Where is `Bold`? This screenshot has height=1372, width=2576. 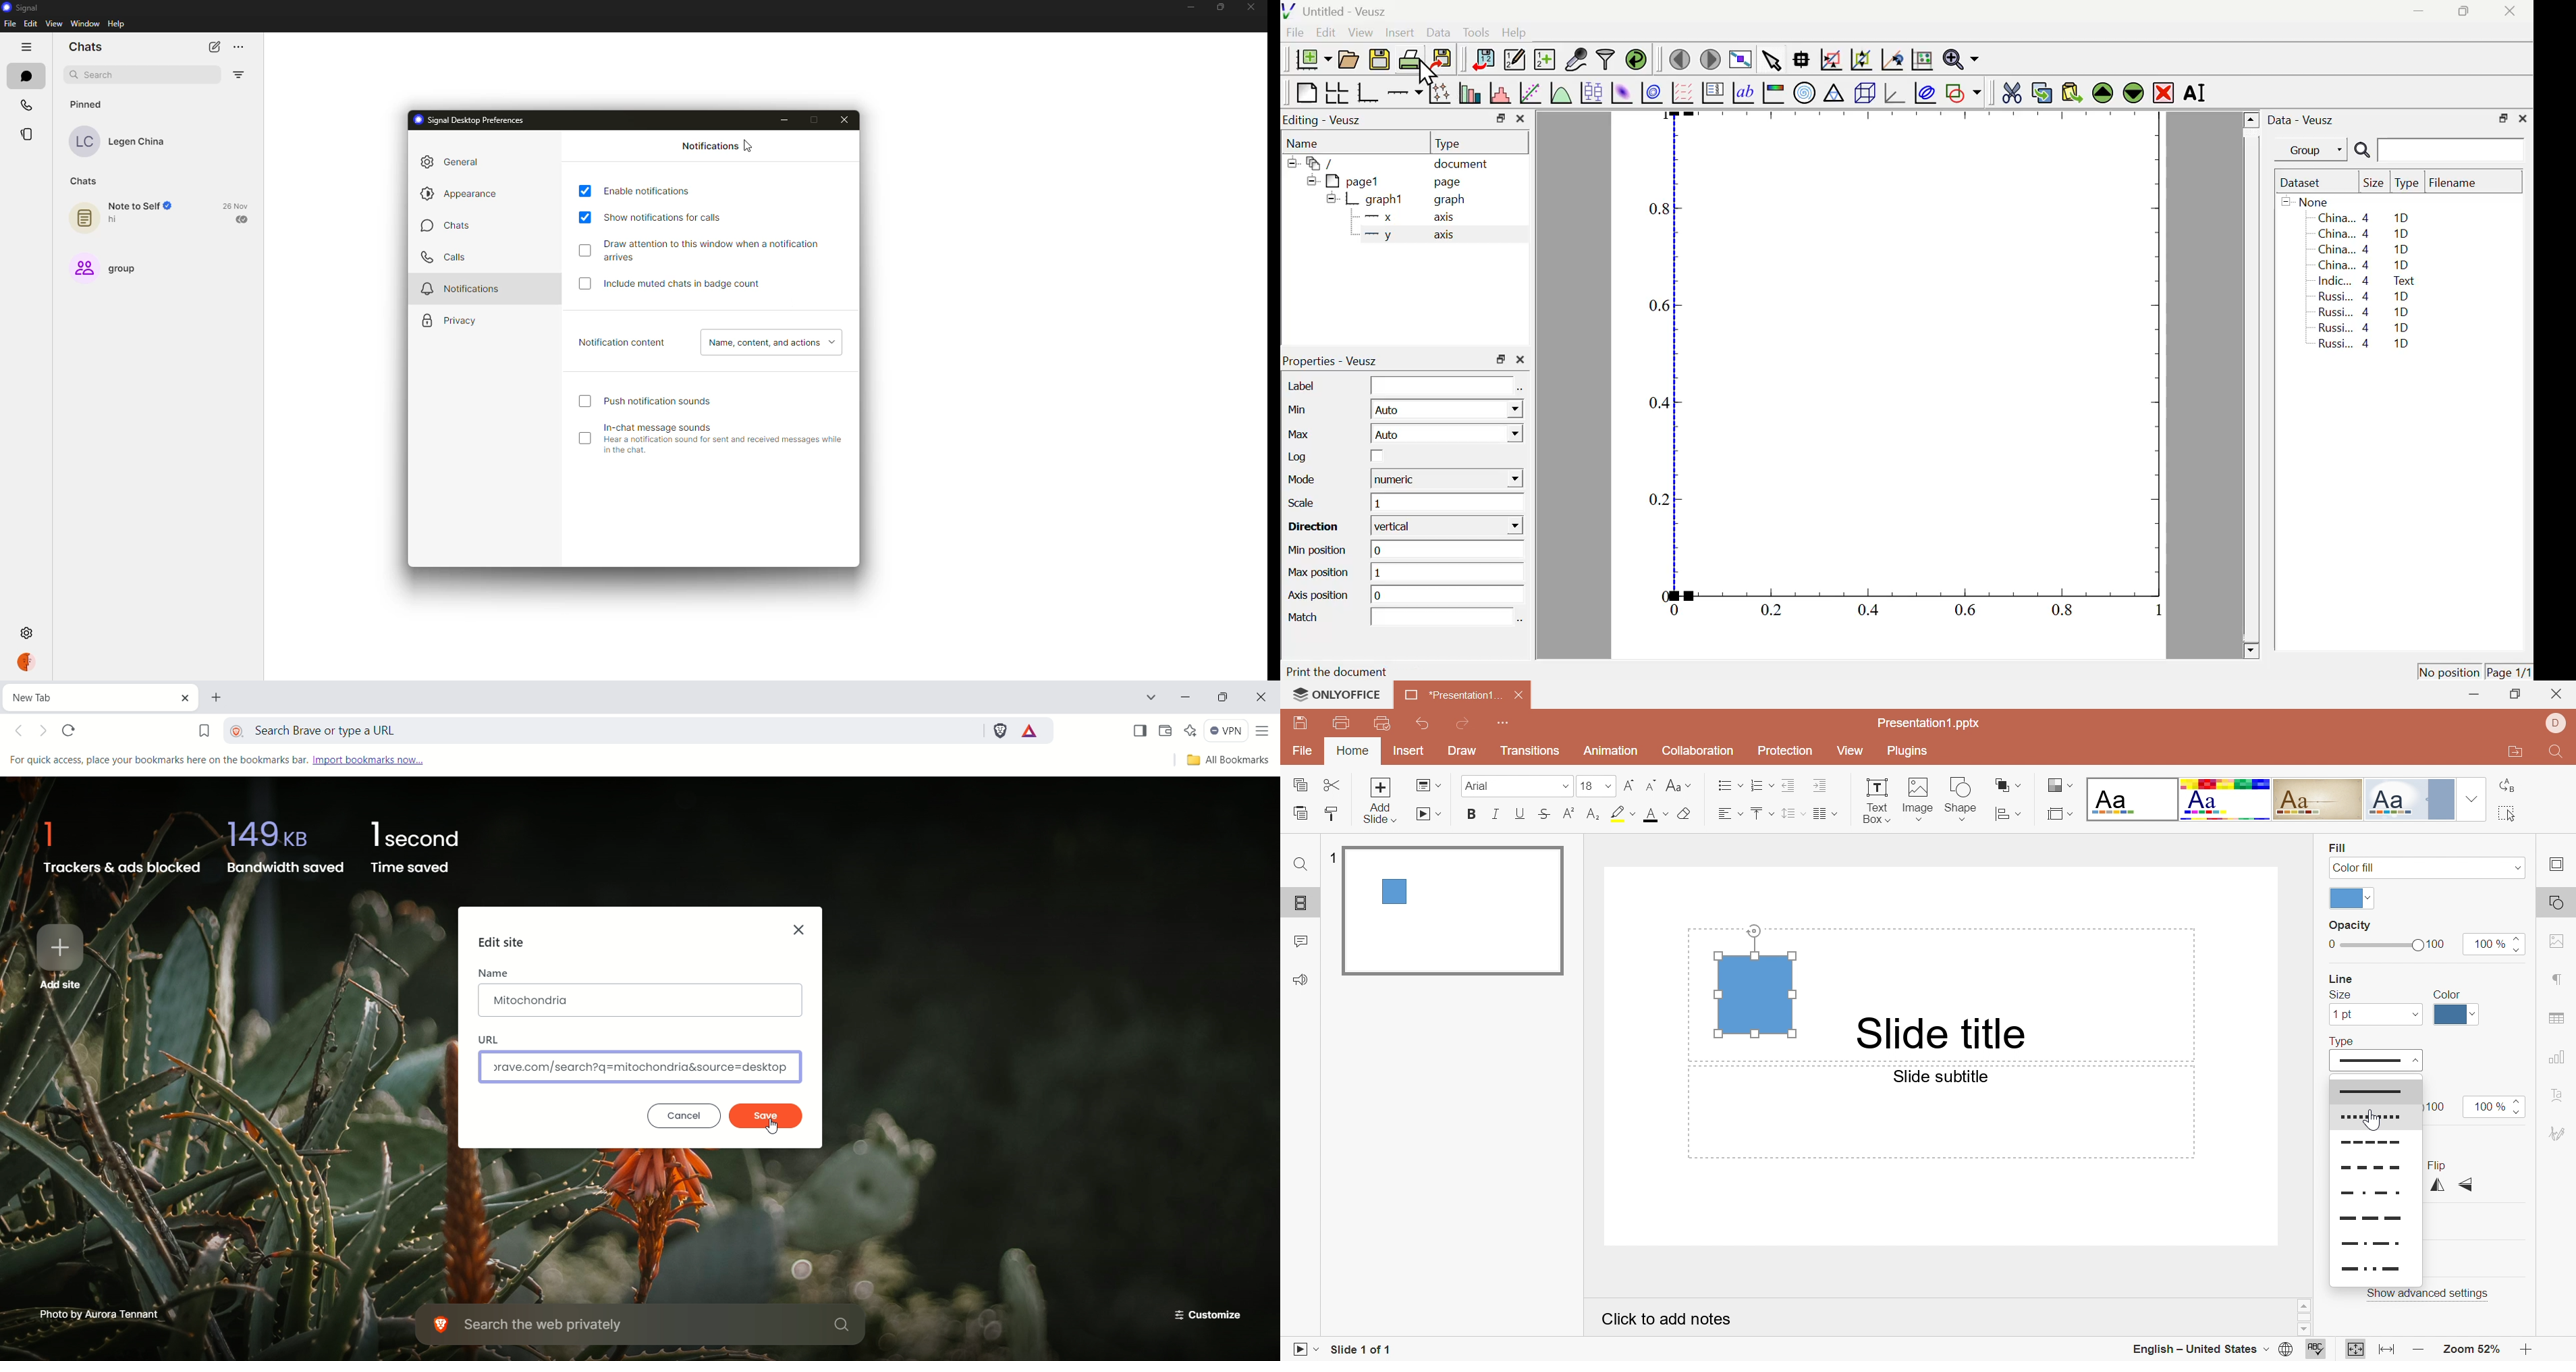 Bold is located at coordinates (1473, 815).